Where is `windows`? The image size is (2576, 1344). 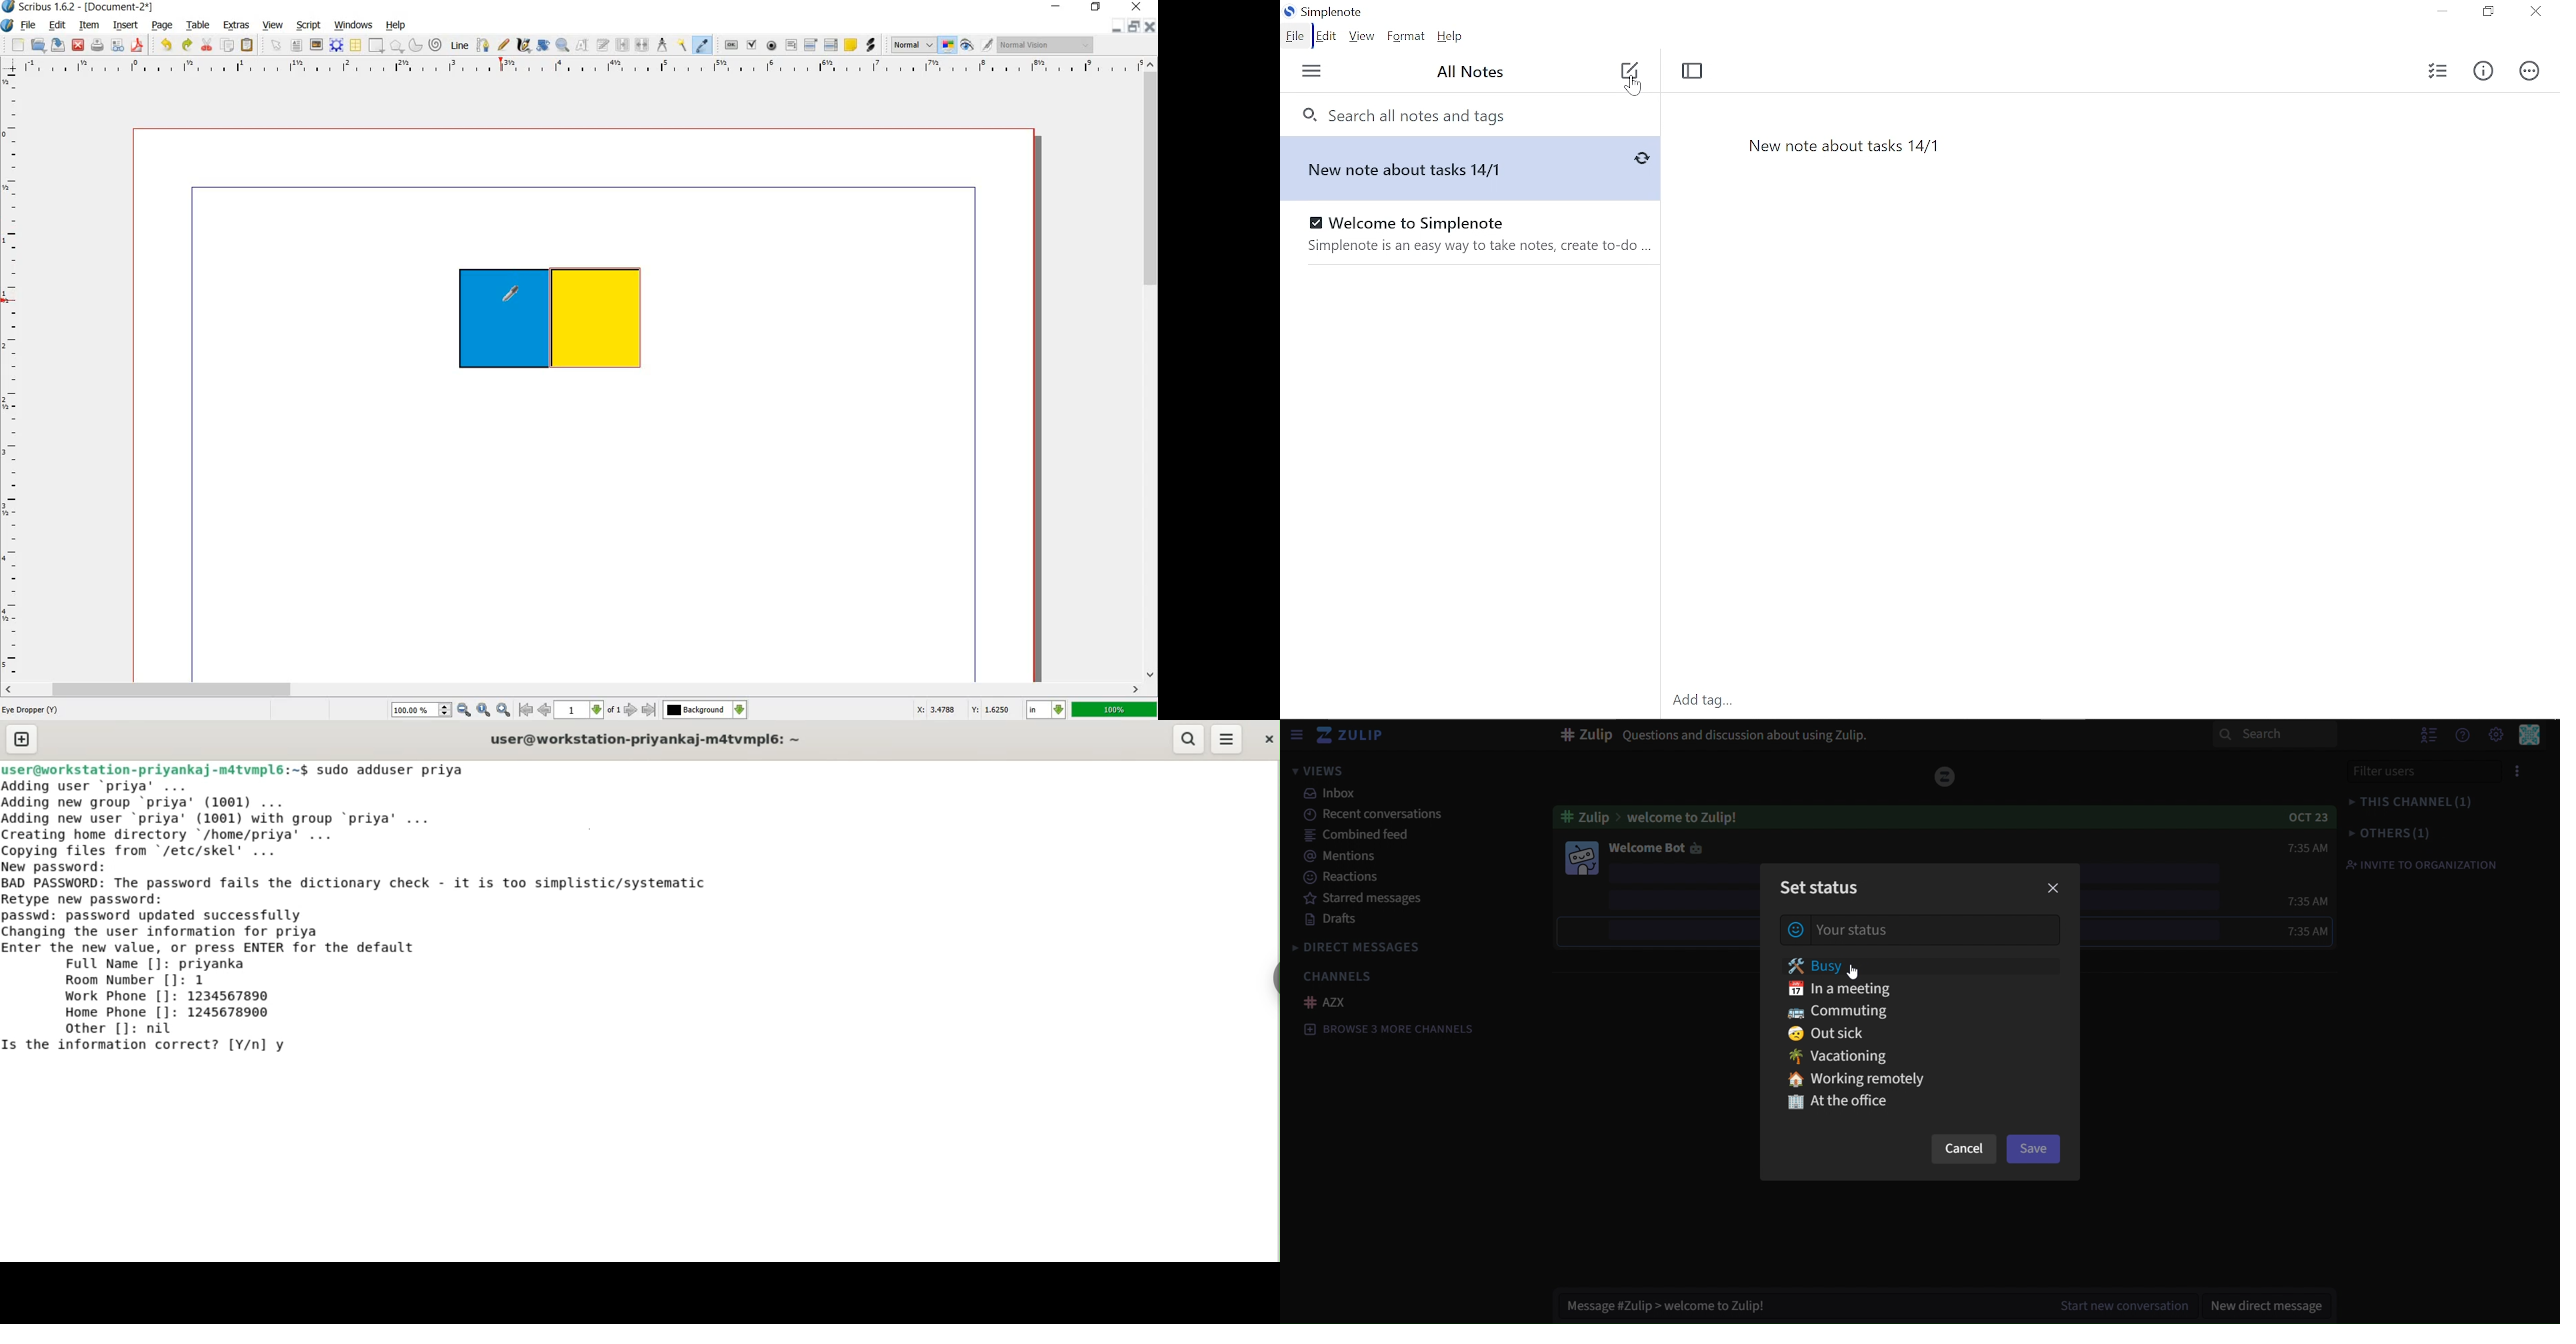 windows is located at coordinates (355, 26).